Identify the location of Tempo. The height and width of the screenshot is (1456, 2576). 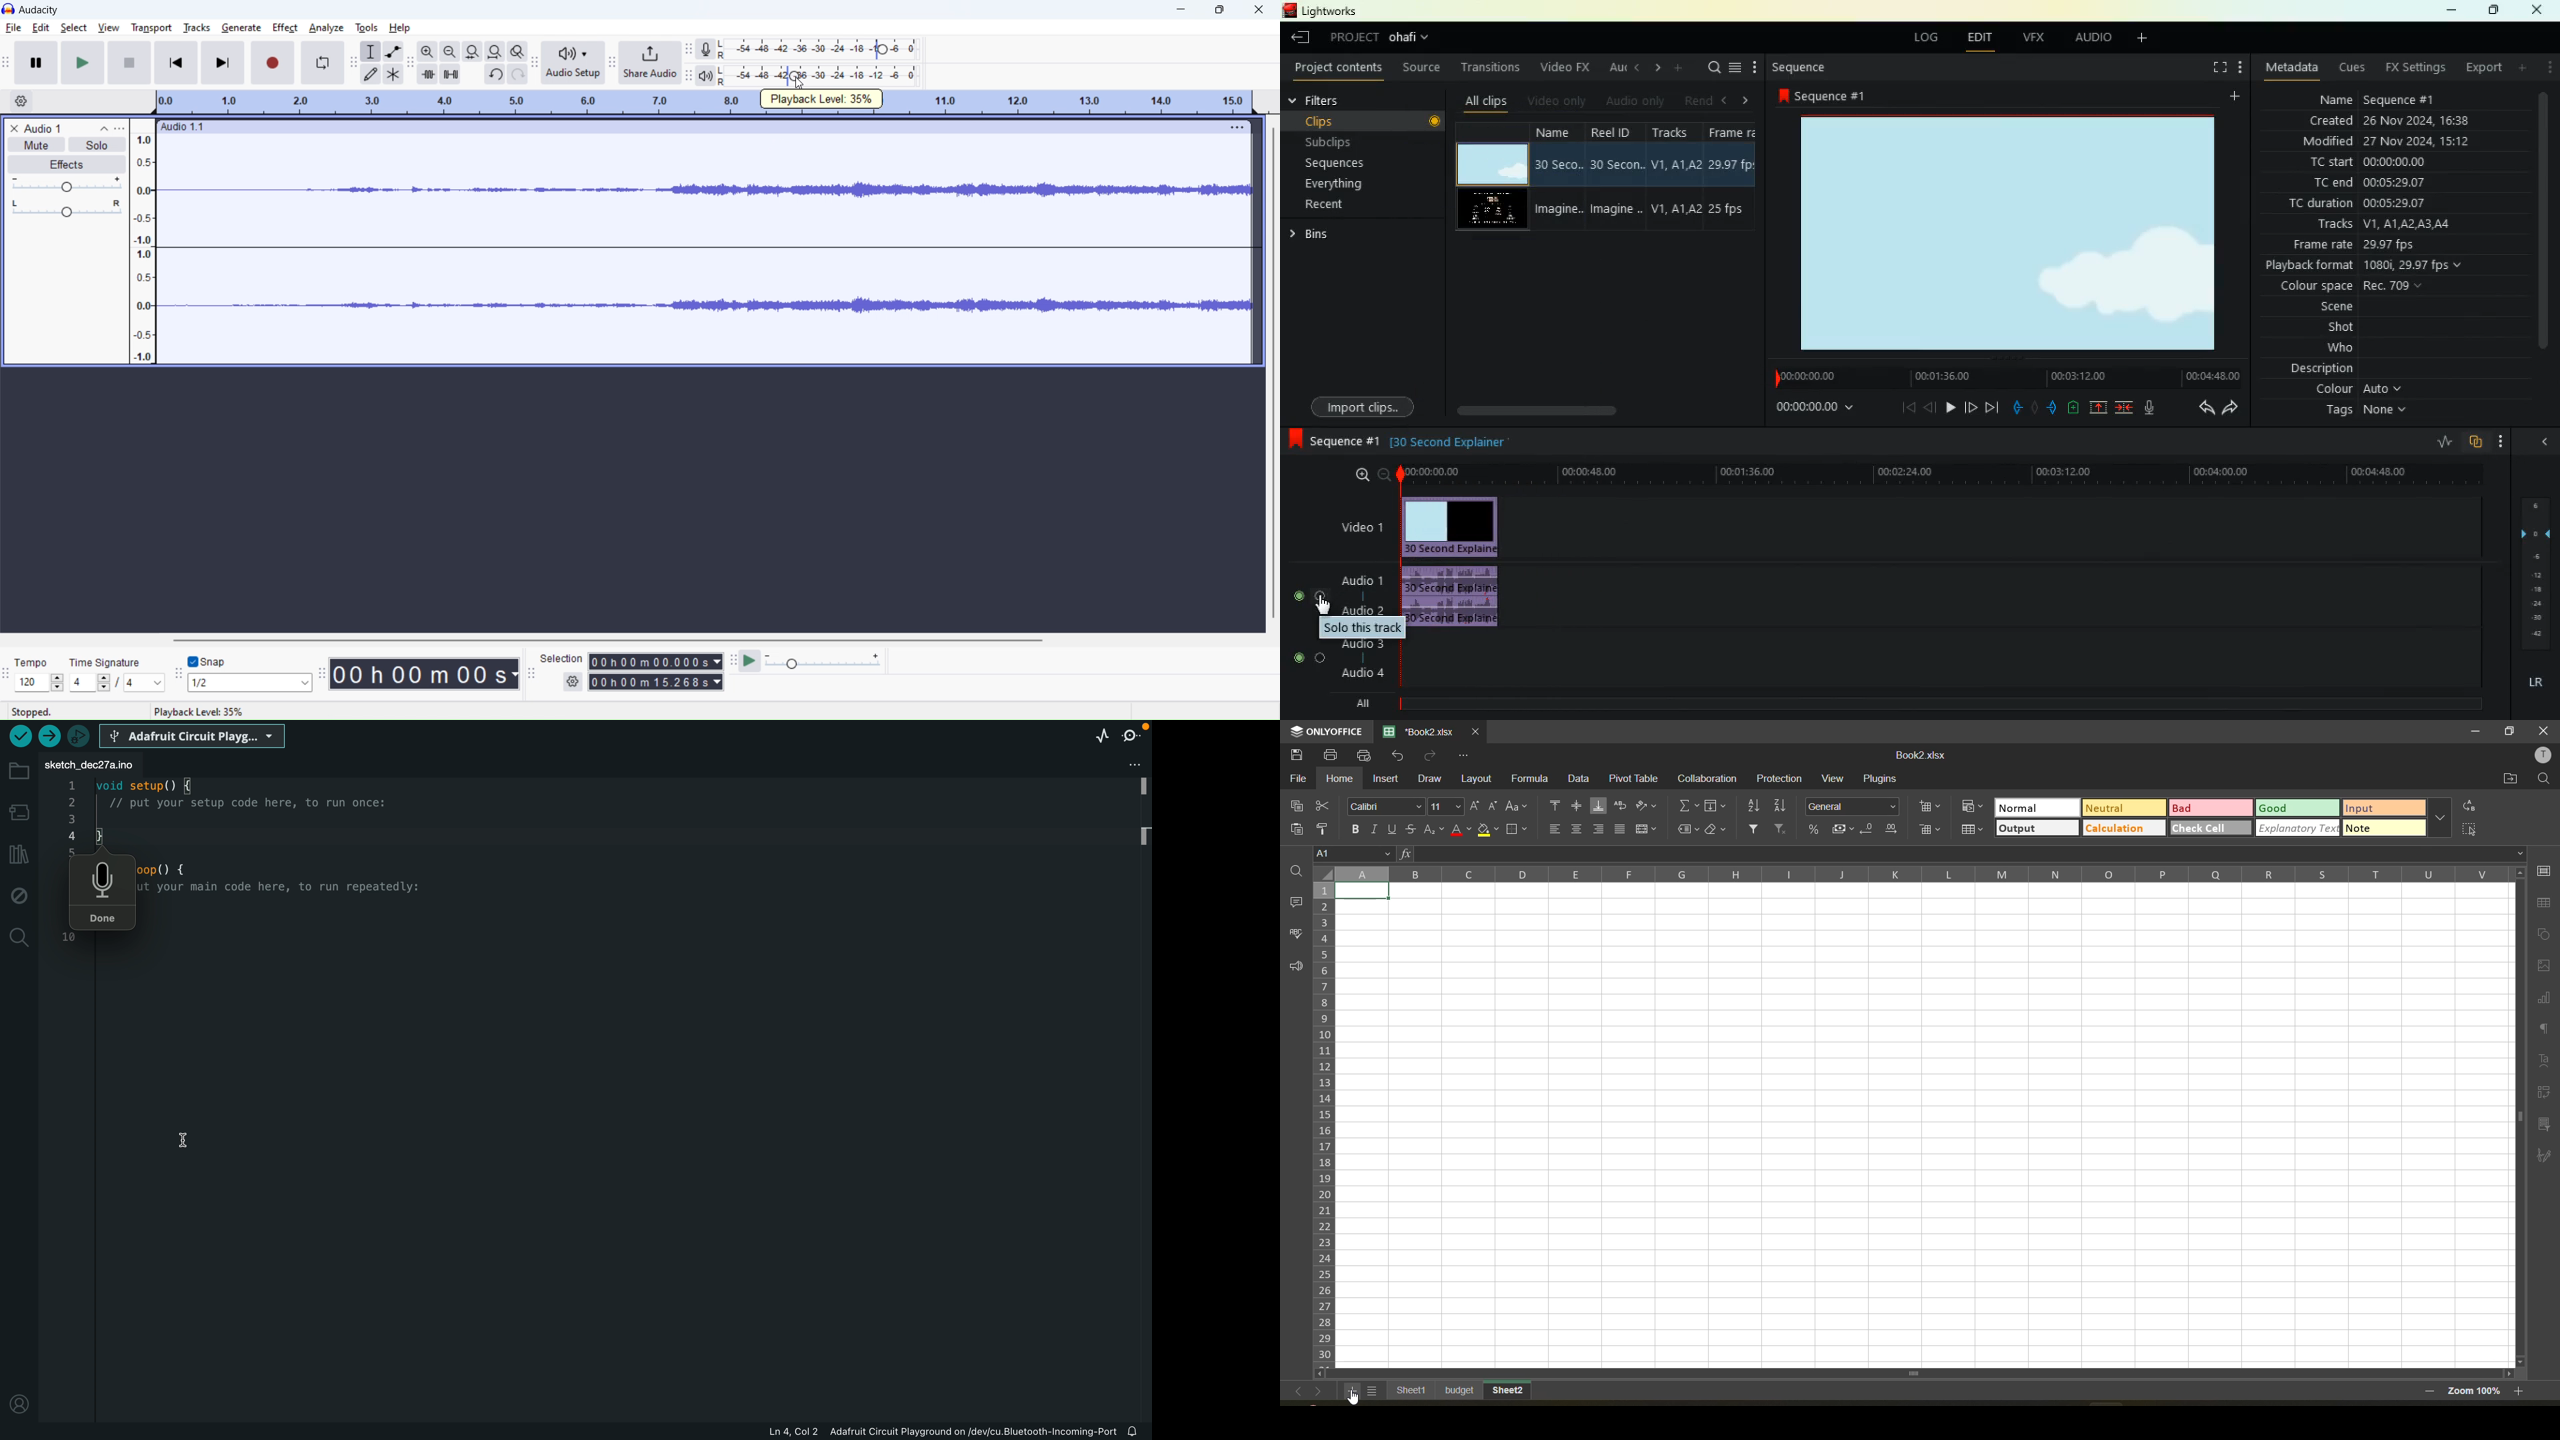
(34, 661).